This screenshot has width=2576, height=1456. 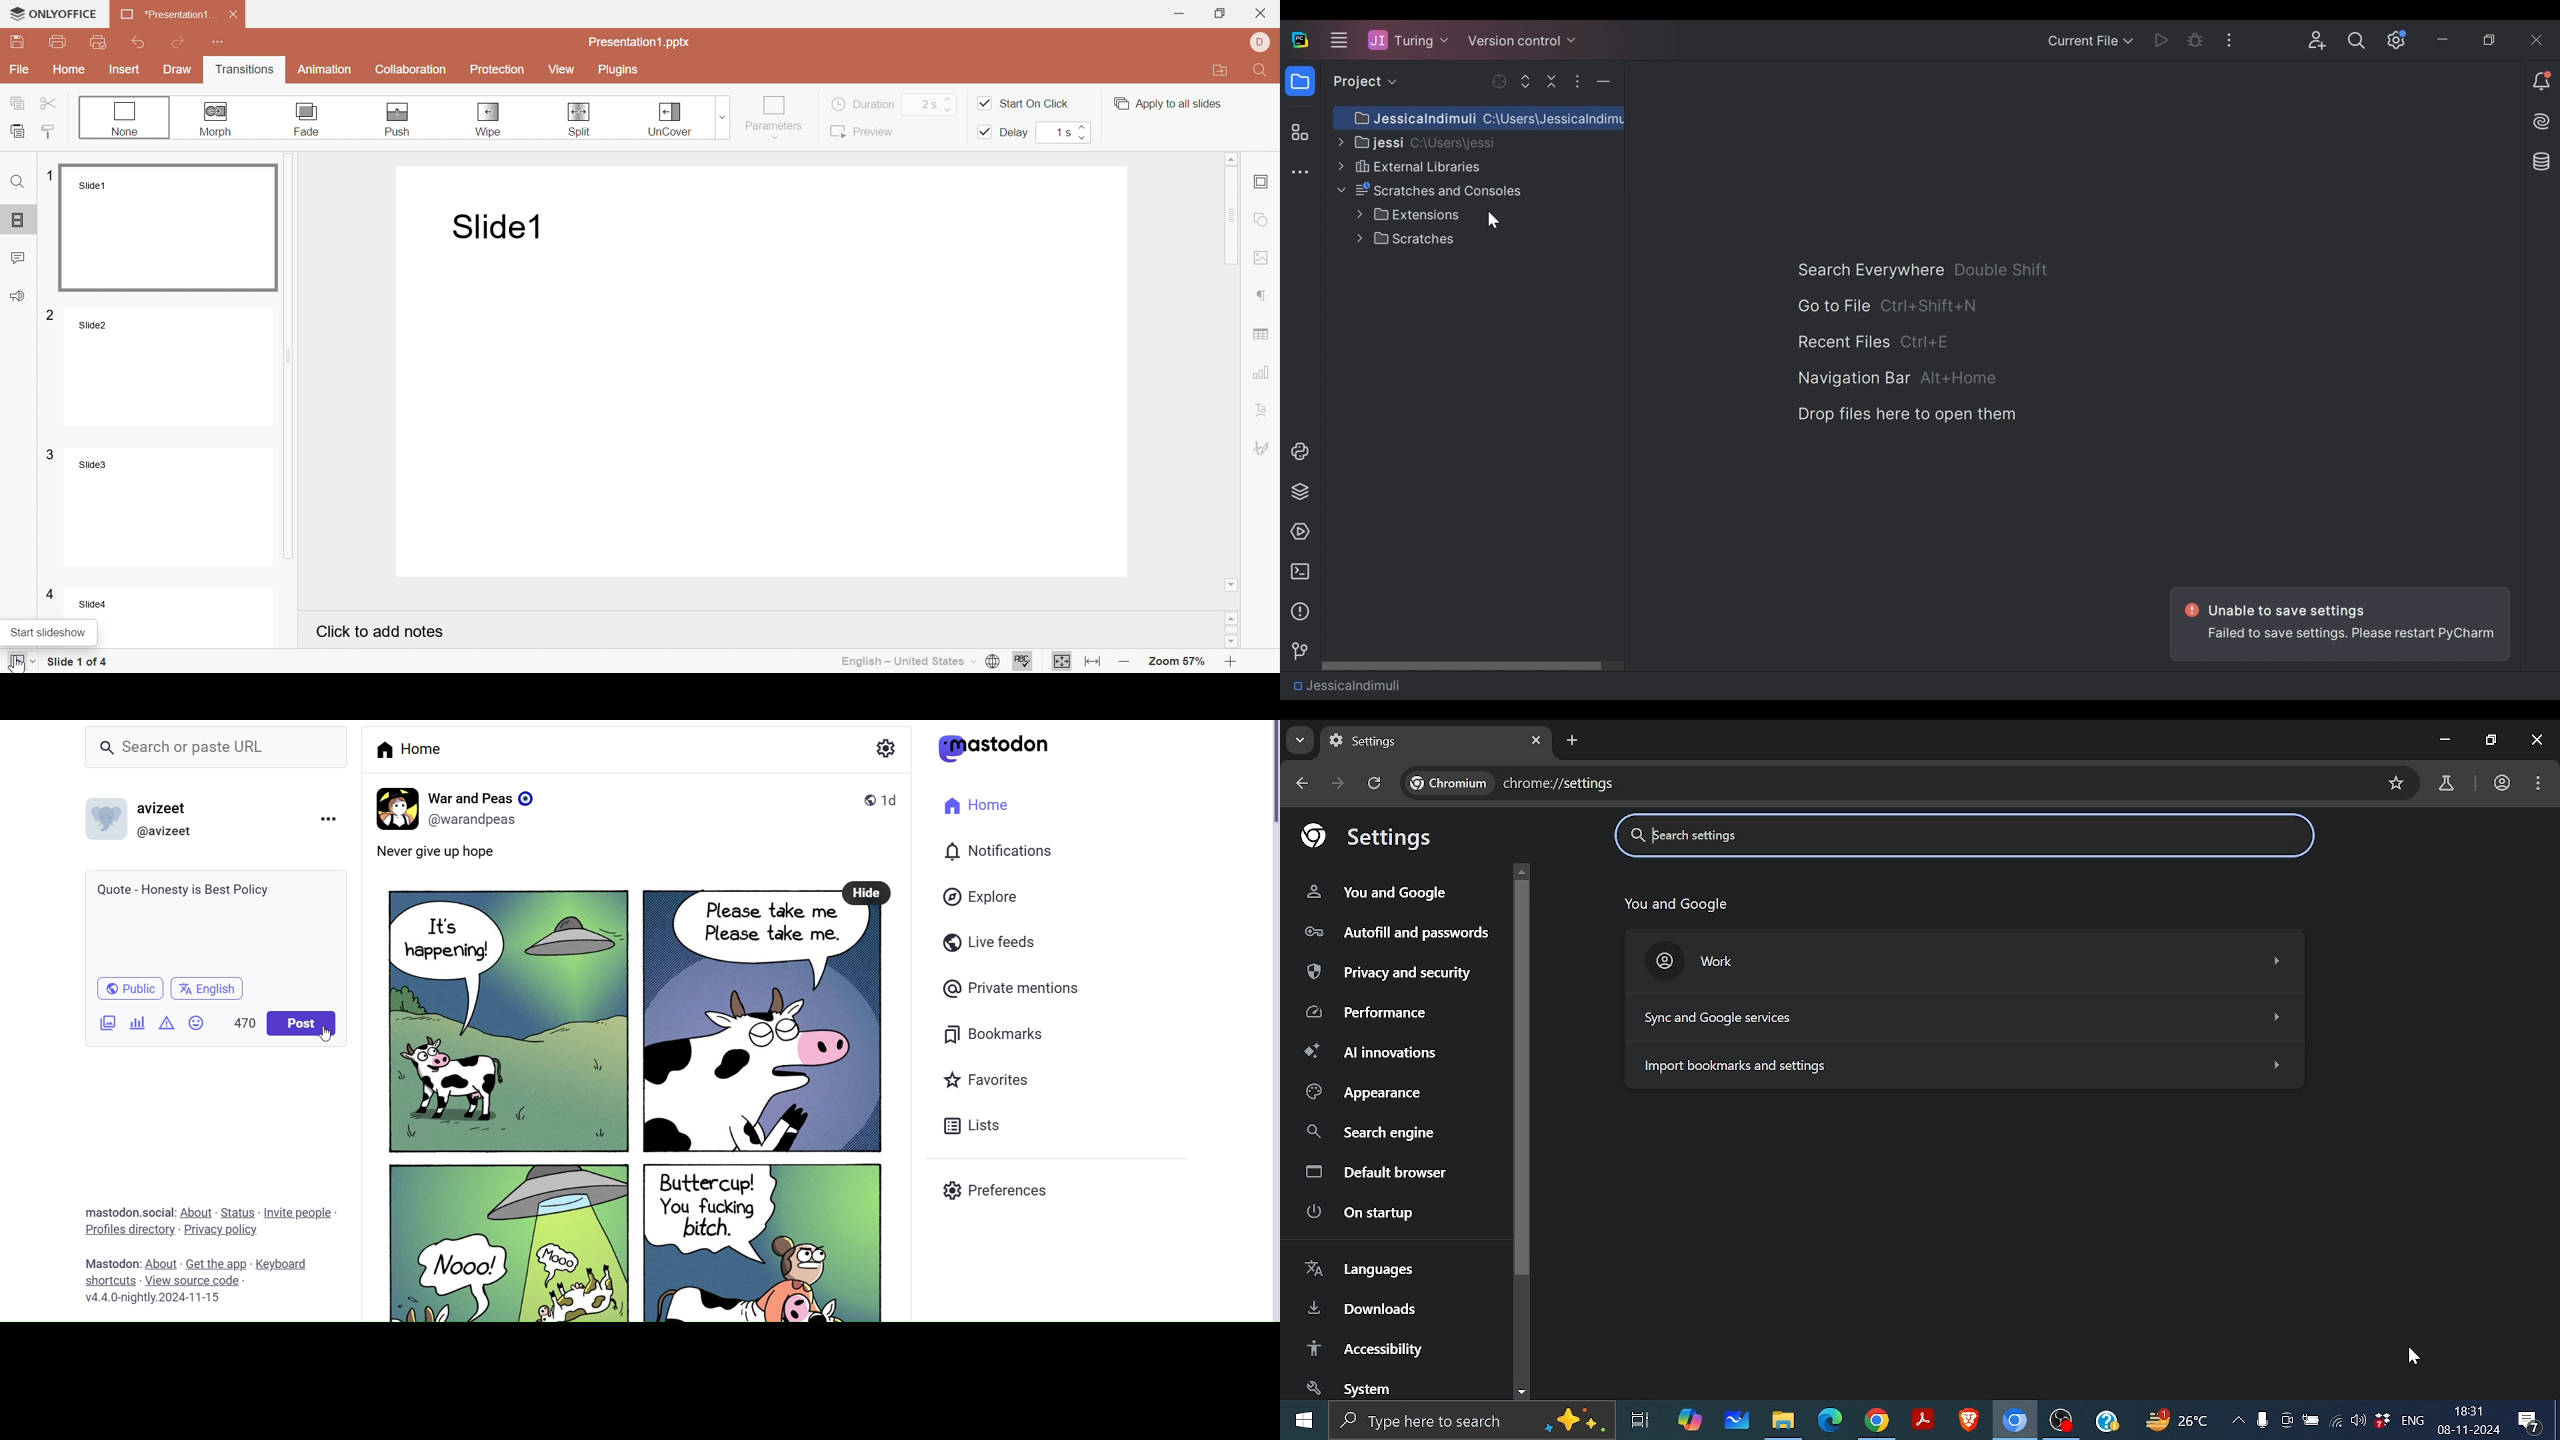 What do you see at coordinates (949, 96) in the screenshot?
I see `Increase duration` at bounding box center [949, 96].